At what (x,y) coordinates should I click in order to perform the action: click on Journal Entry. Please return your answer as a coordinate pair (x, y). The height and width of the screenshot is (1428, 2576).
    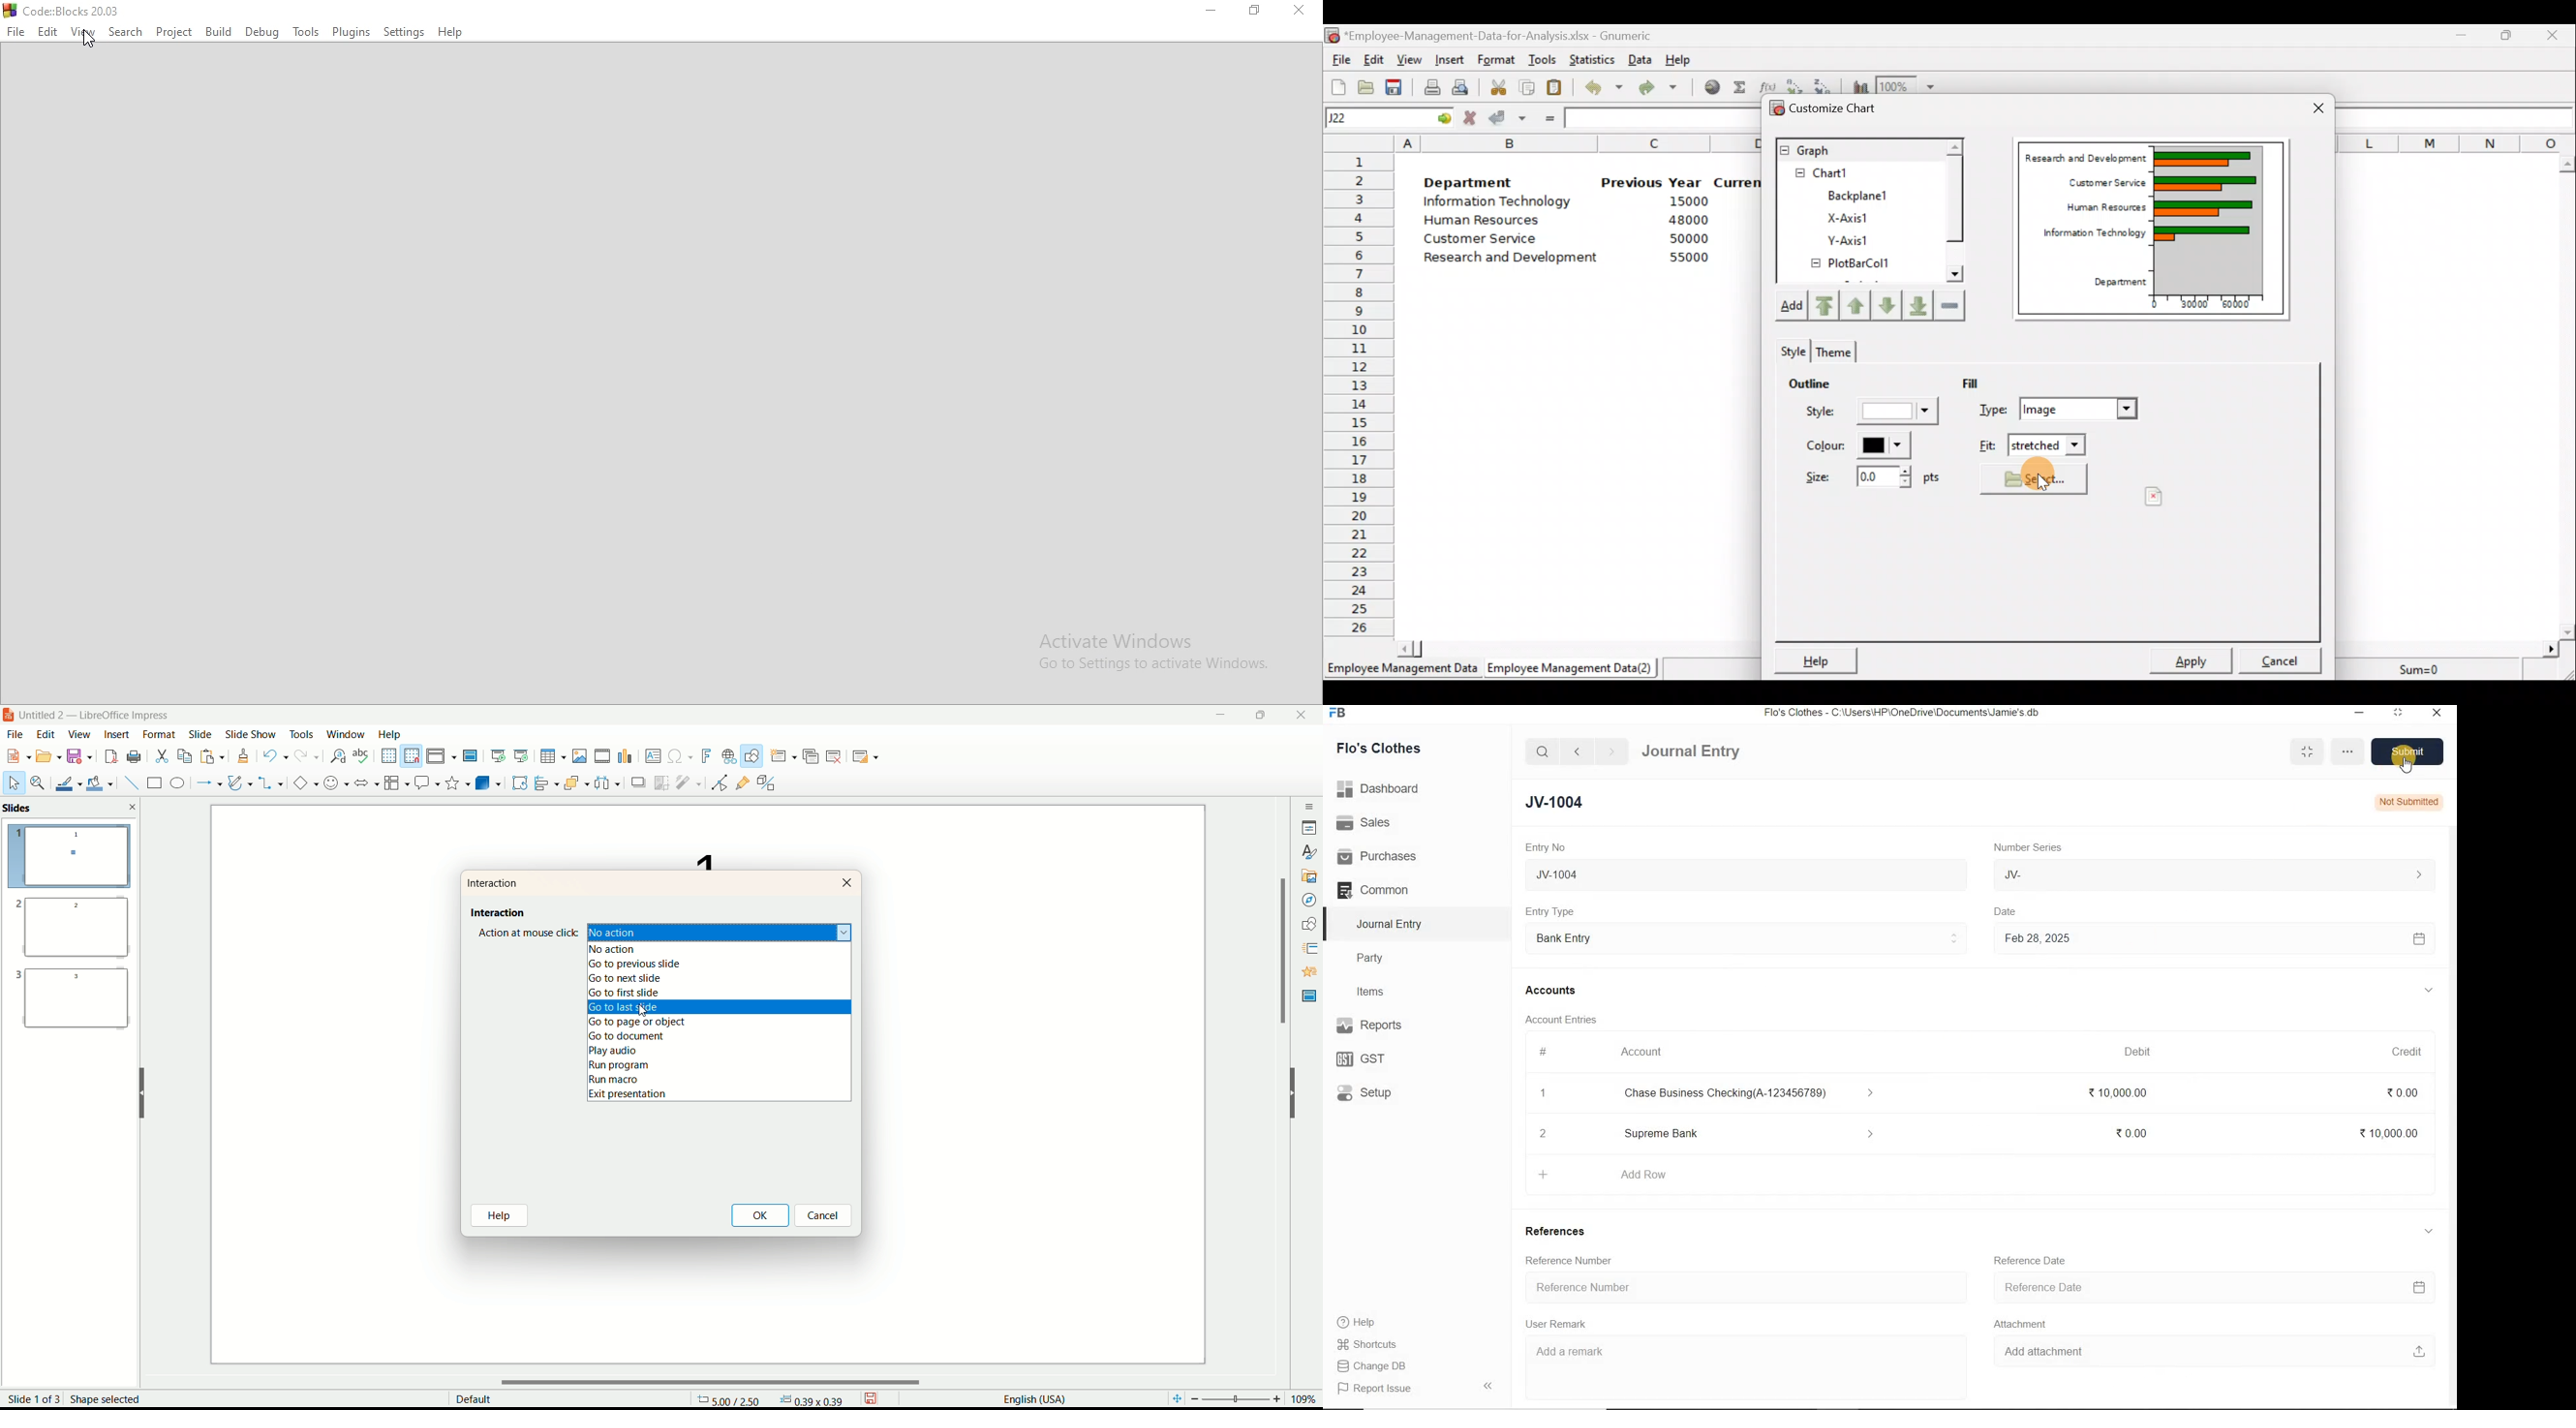
    Looking at the image, I should click on (1715, 750).